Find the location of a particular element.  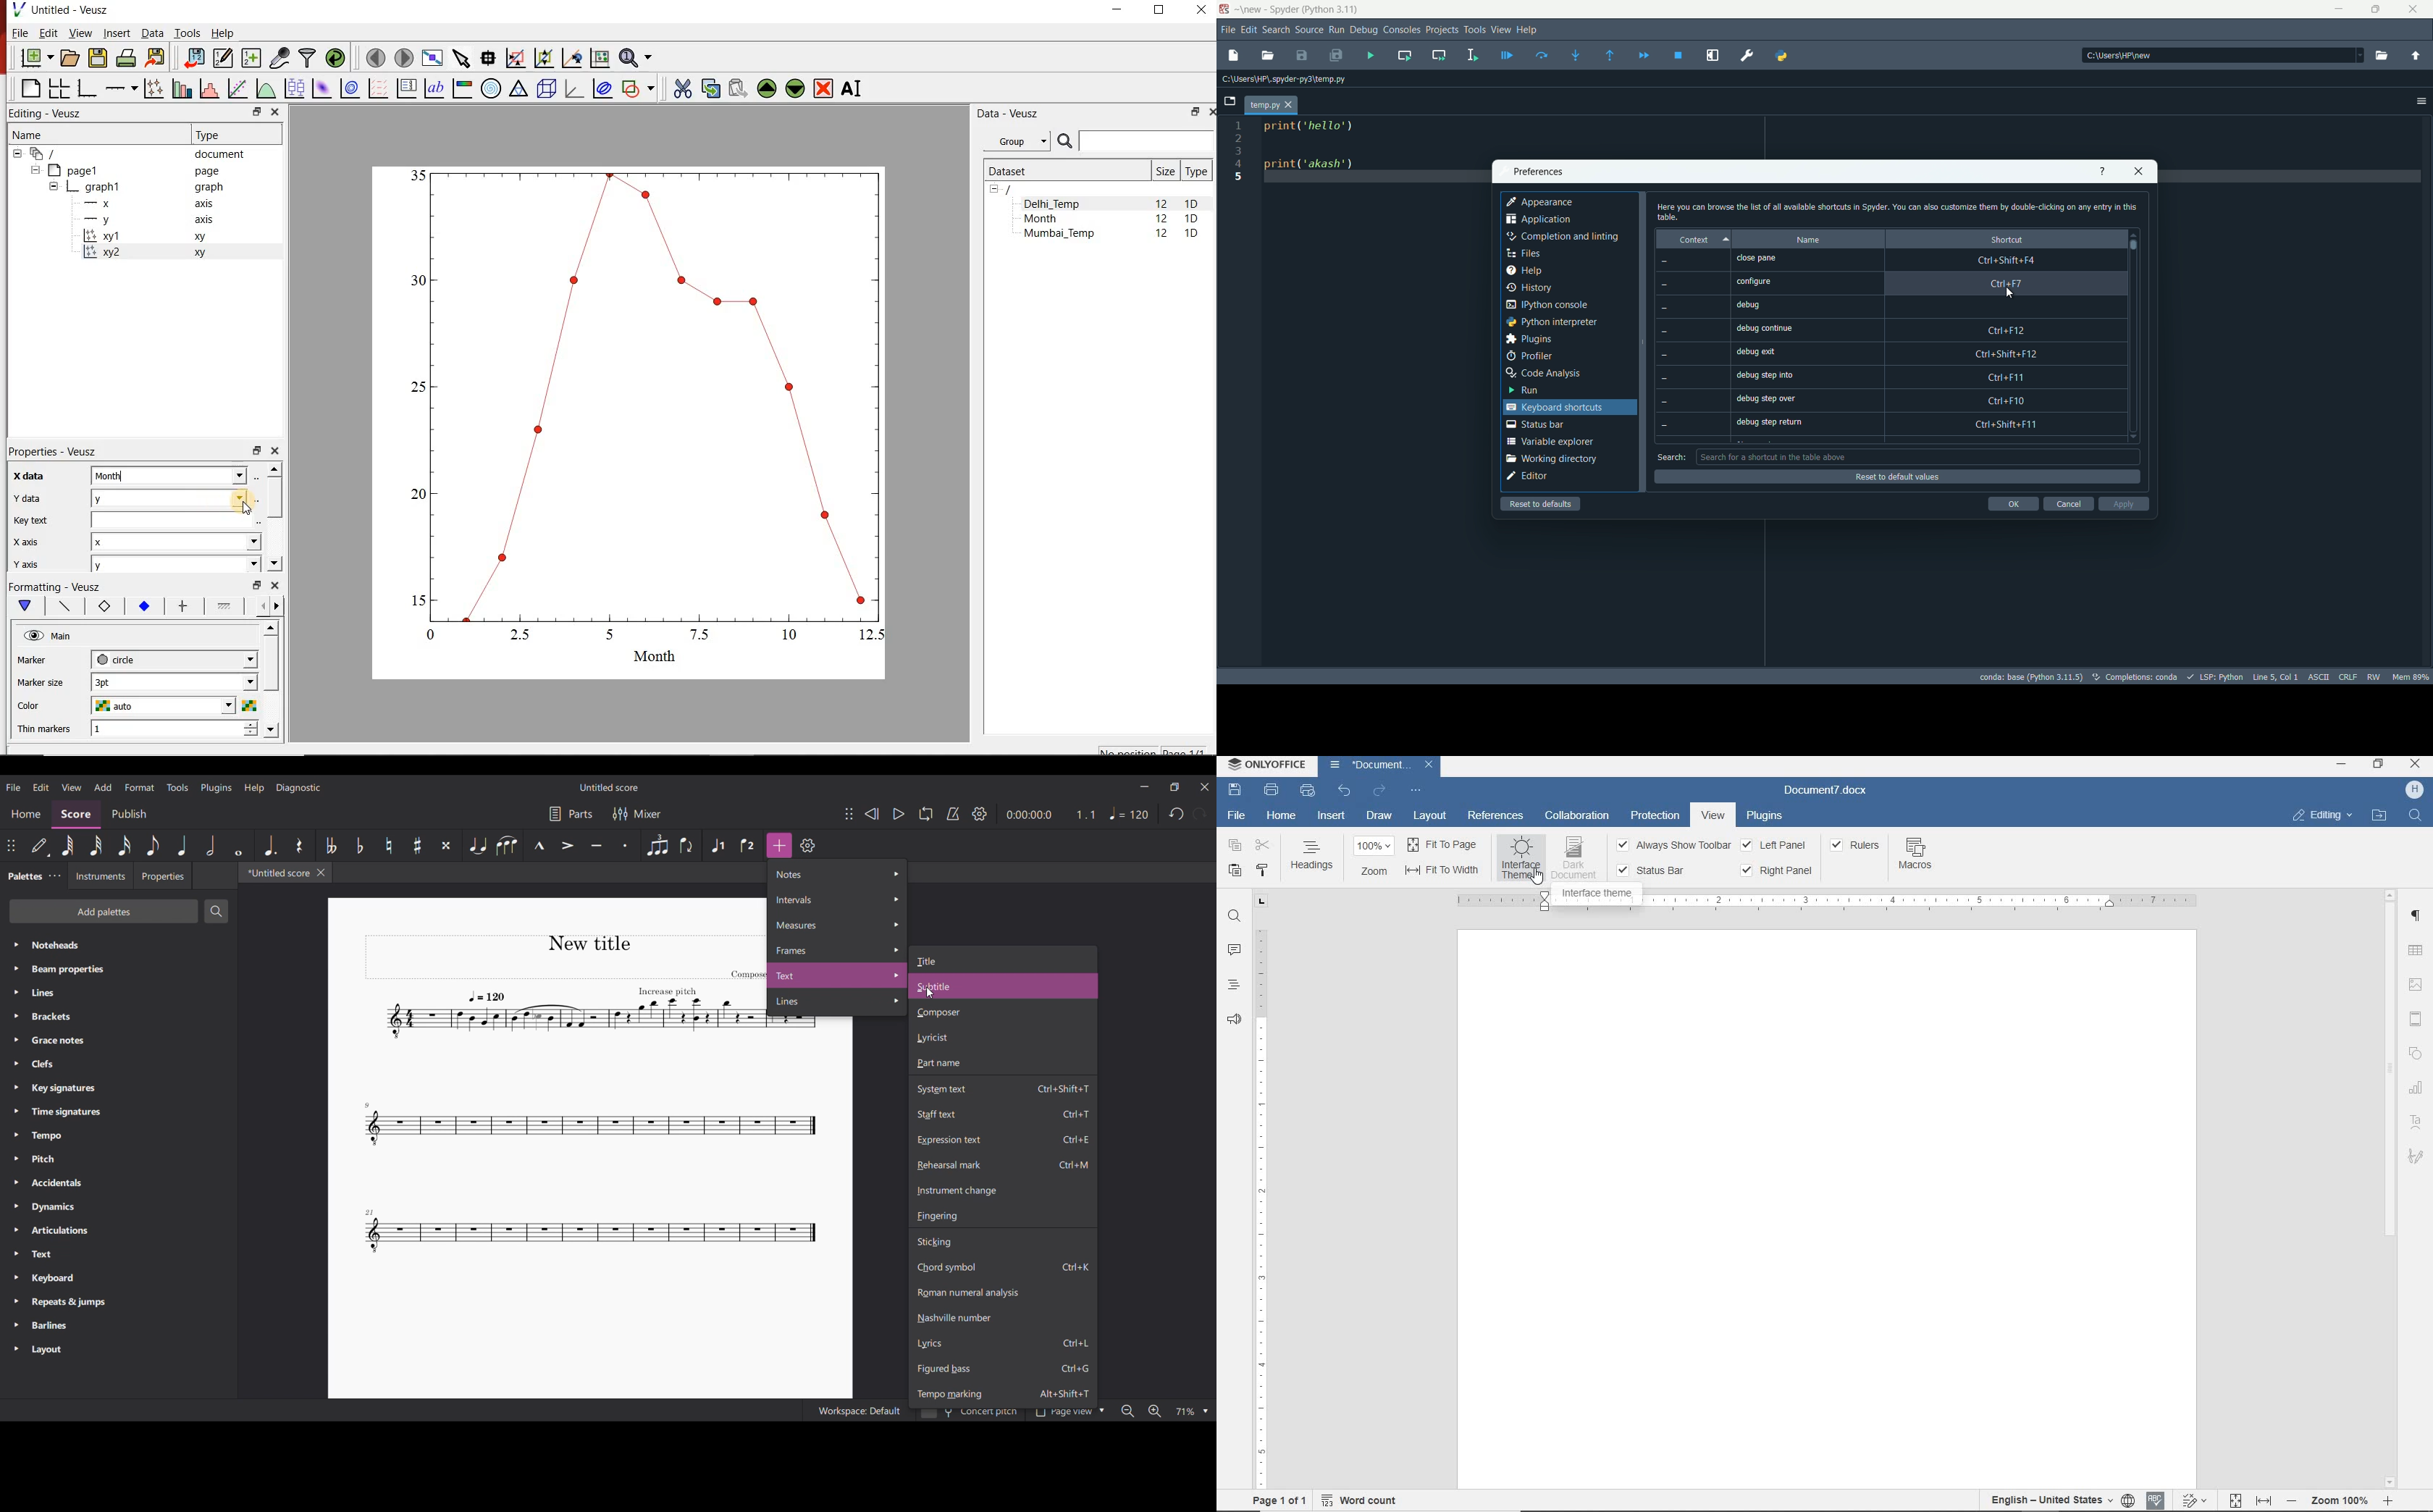

browse tabs is located at coordinates (1229, 101).